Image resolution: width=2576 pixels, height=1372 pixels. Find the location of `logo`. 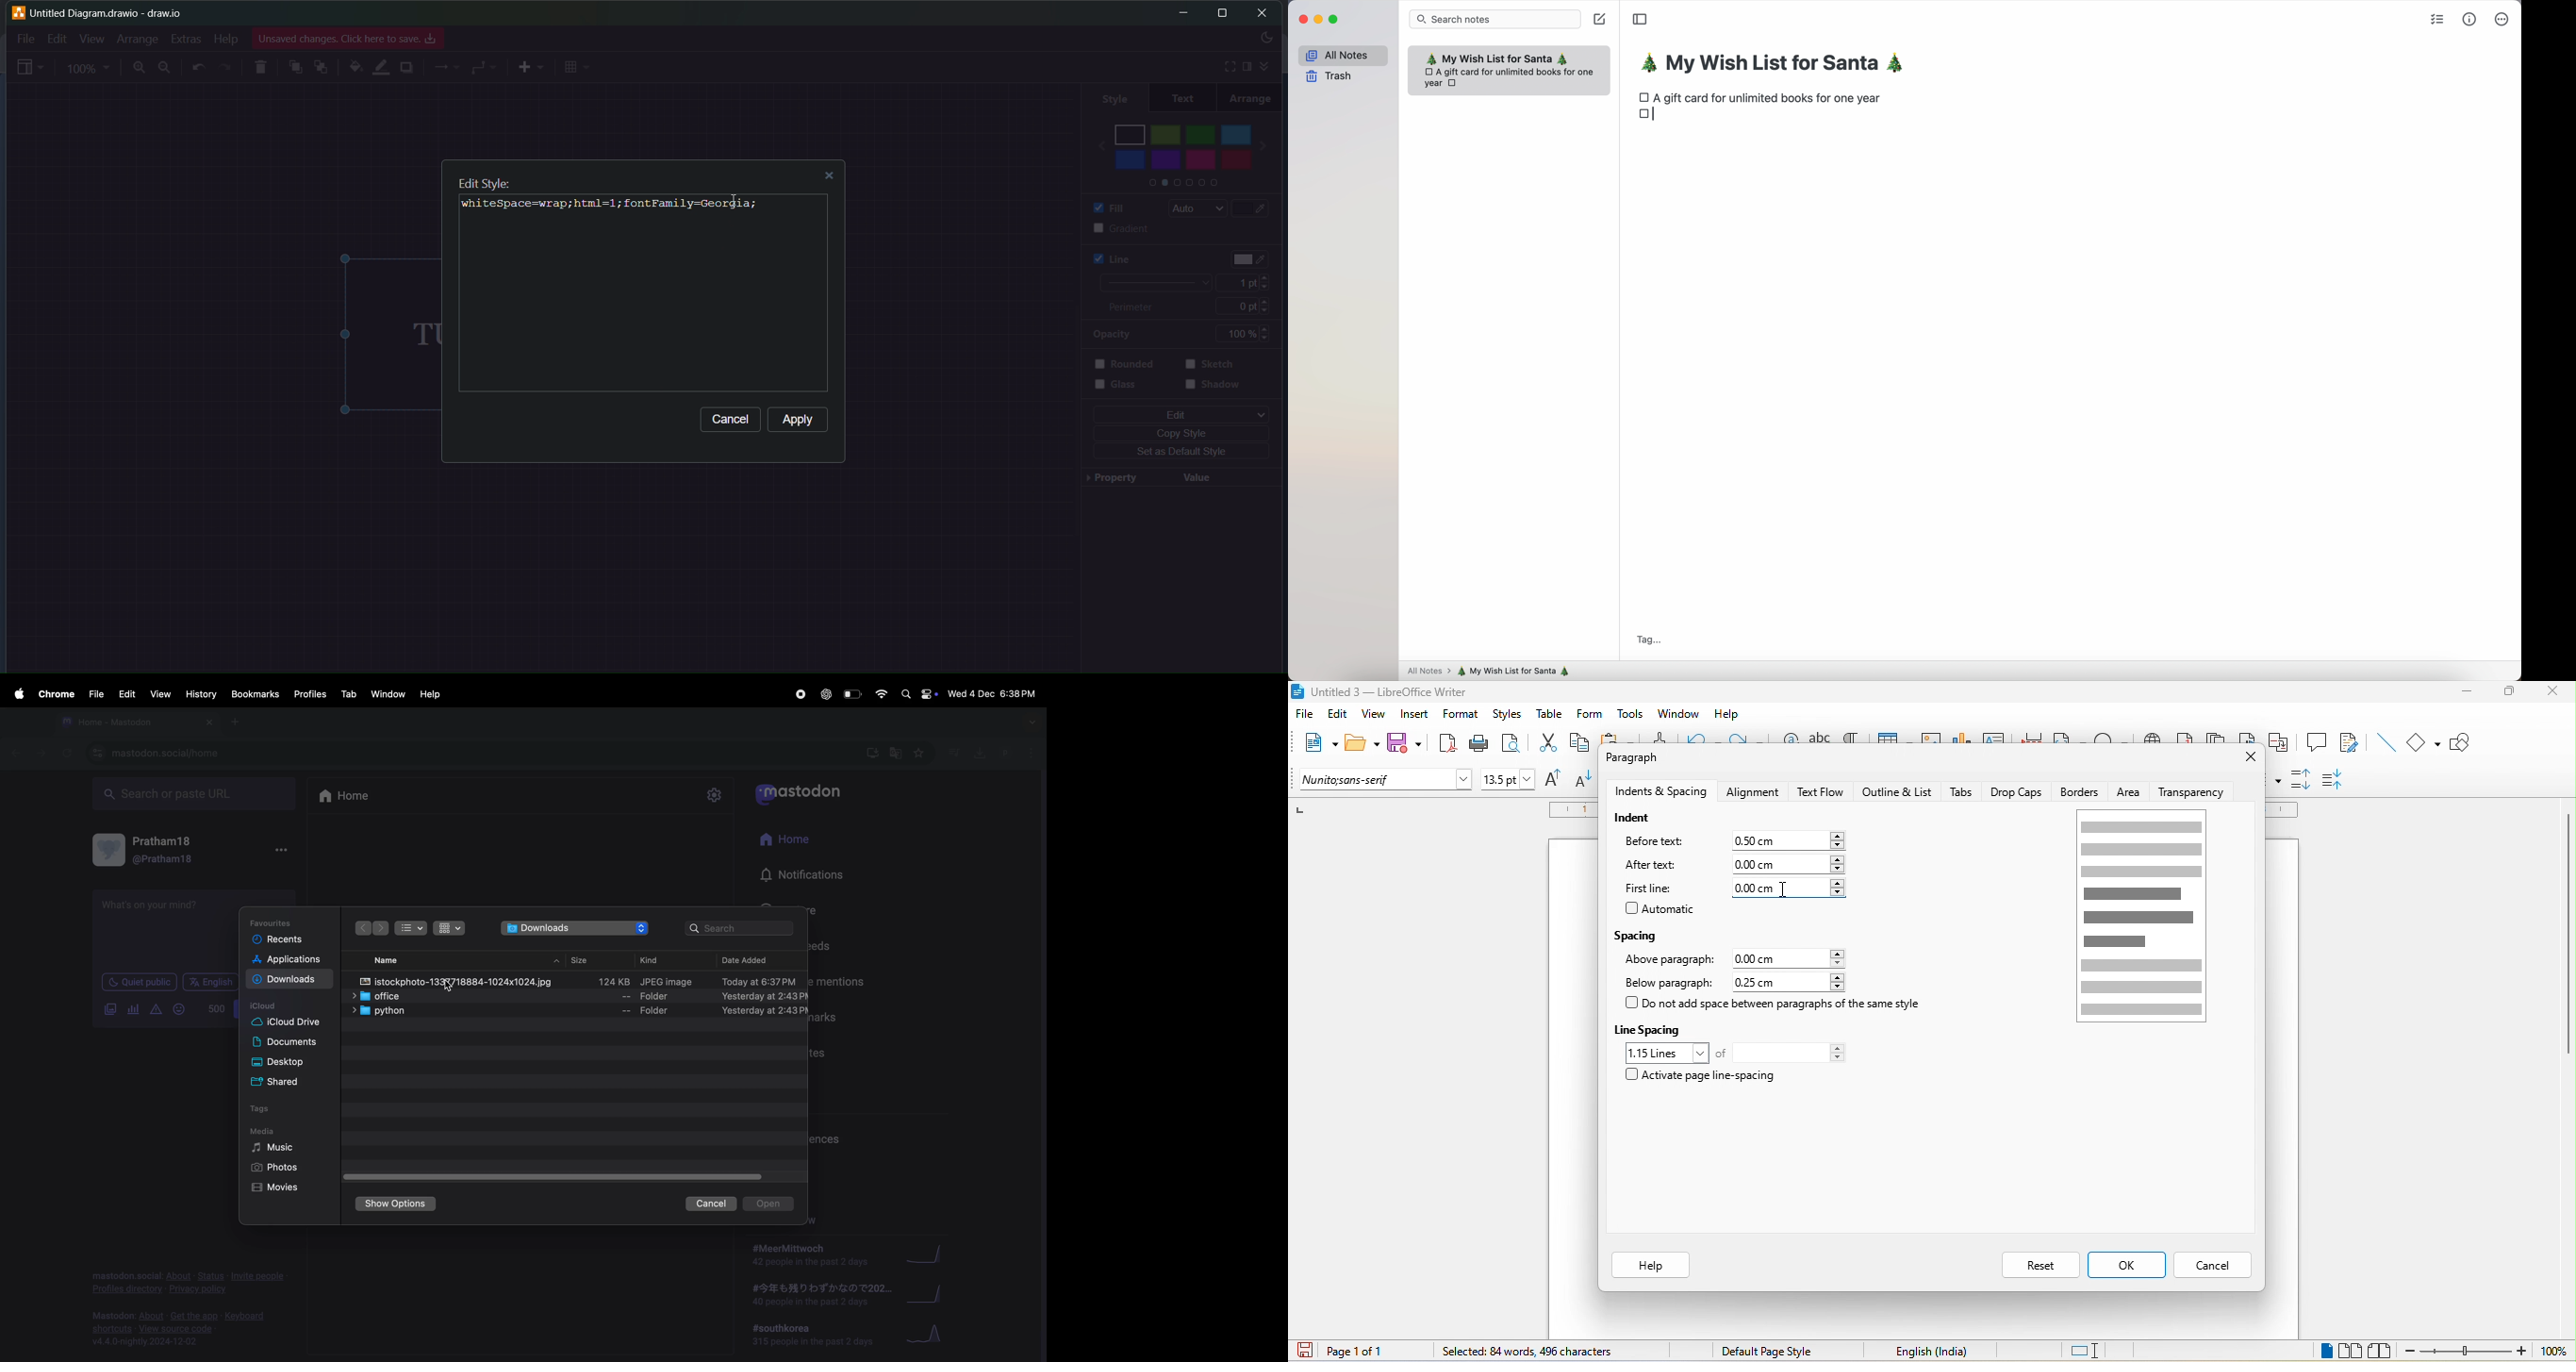

logo is located at coordinates (17, 12).